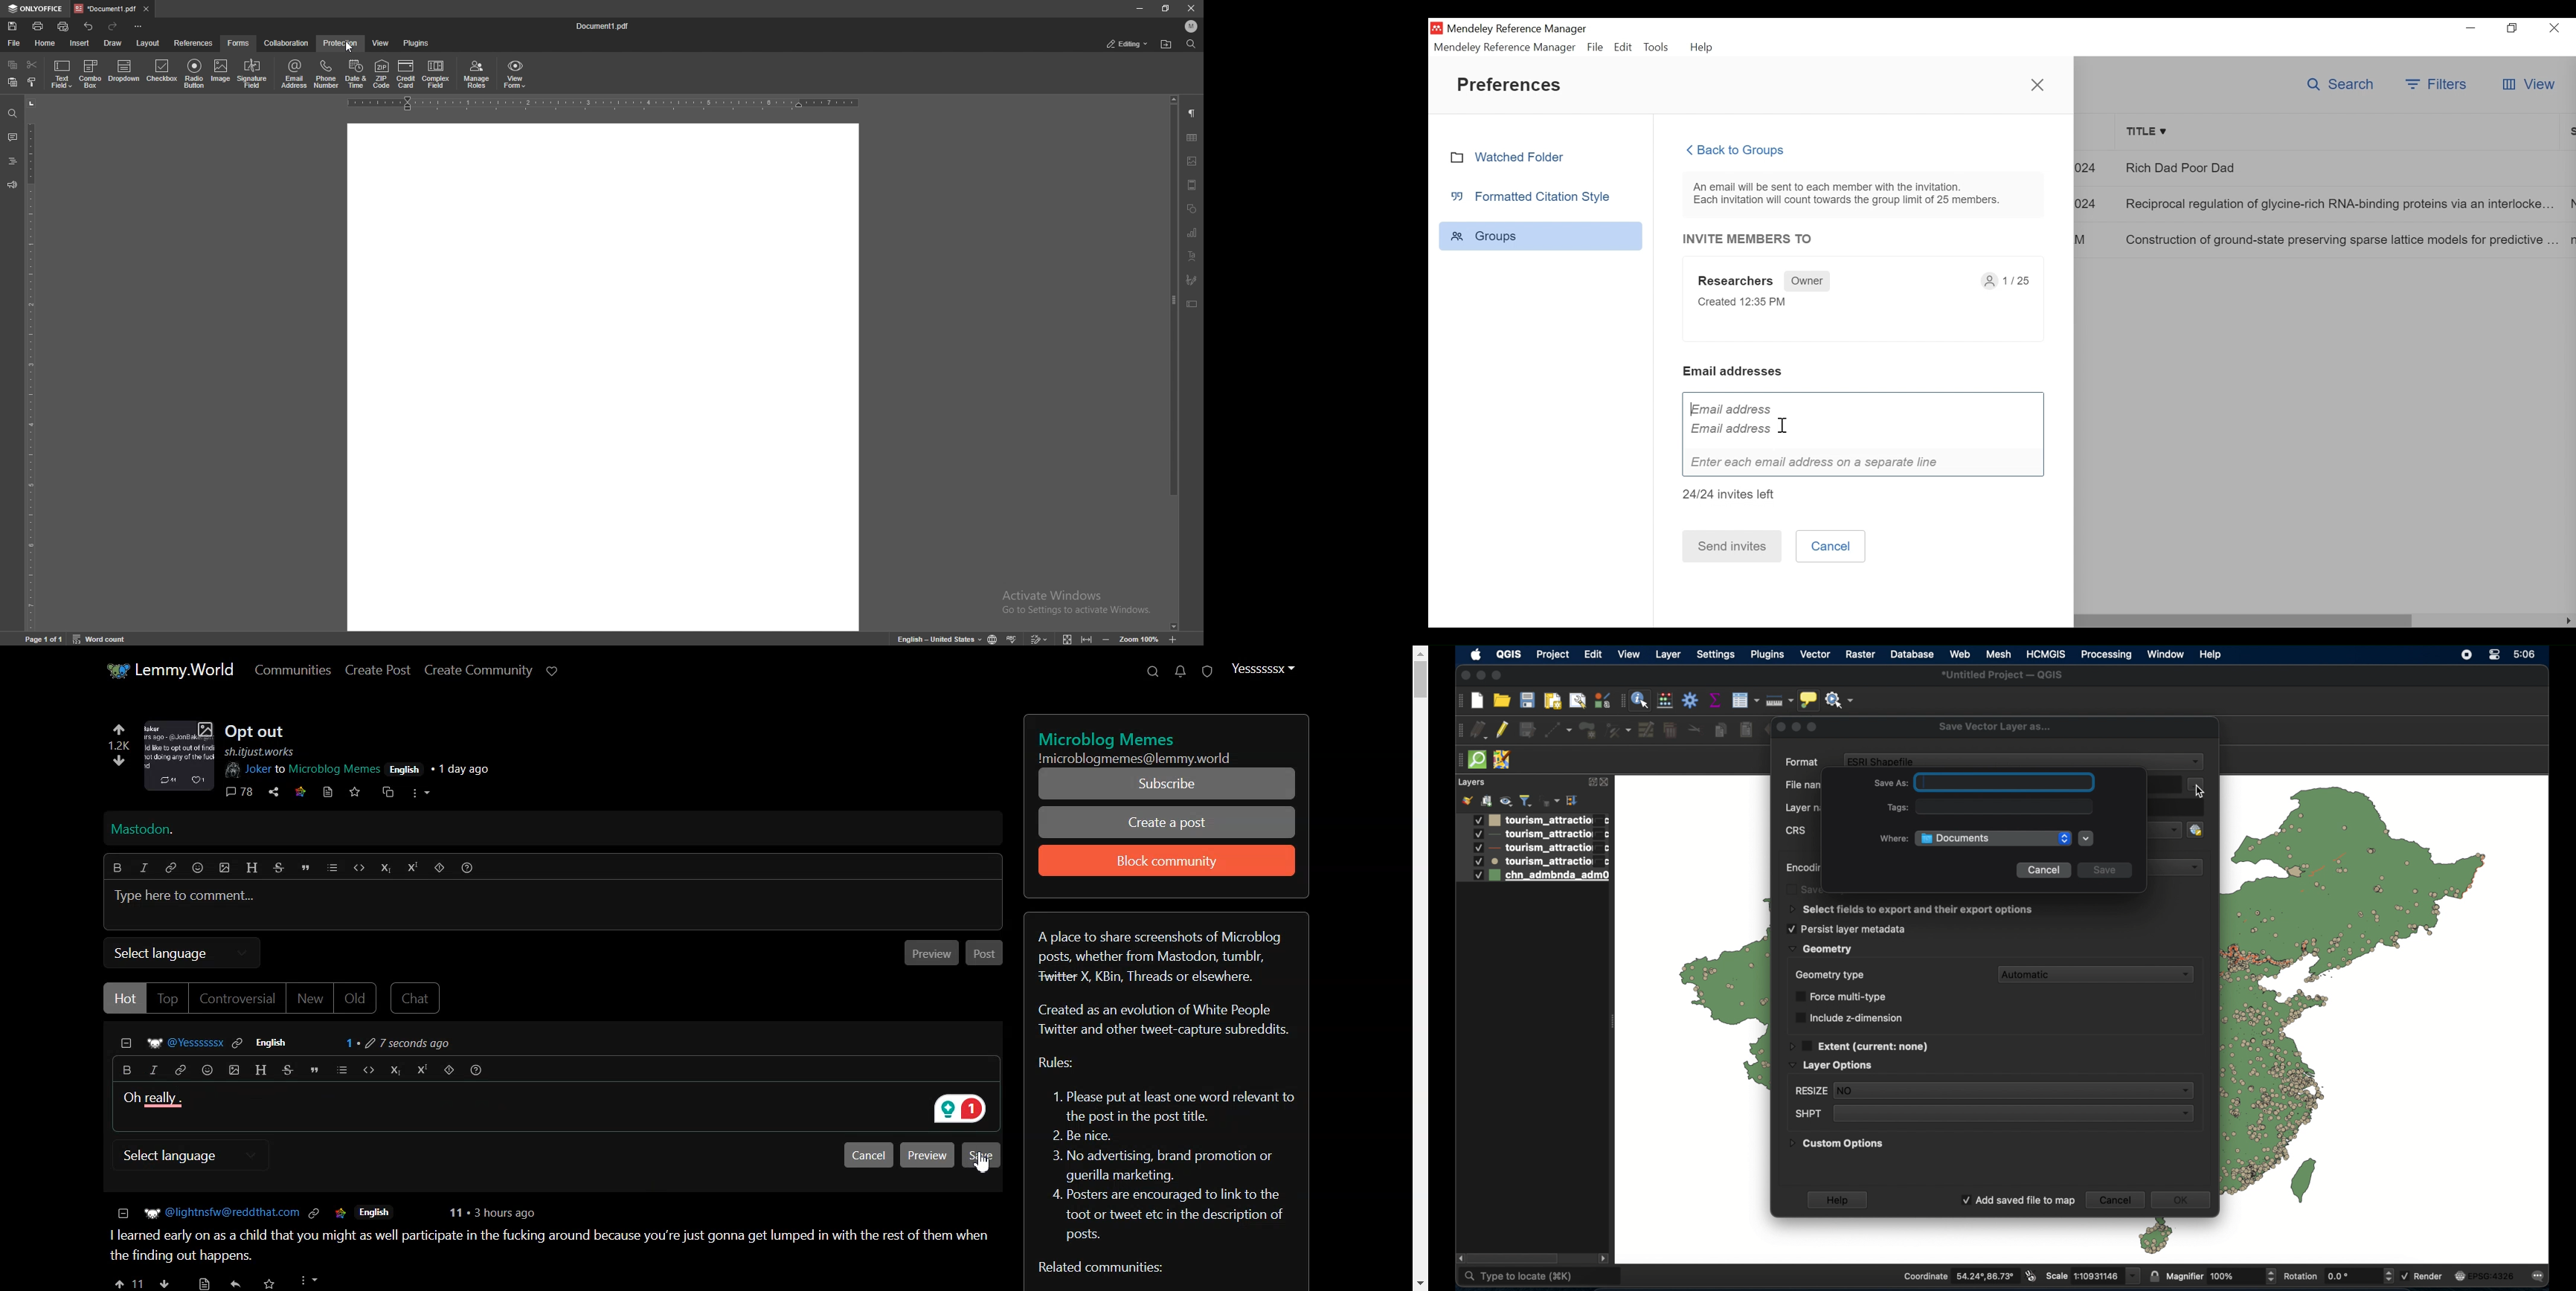 This screenshot has height=1316, width=2576. I want to click on , so click(271, 1281).